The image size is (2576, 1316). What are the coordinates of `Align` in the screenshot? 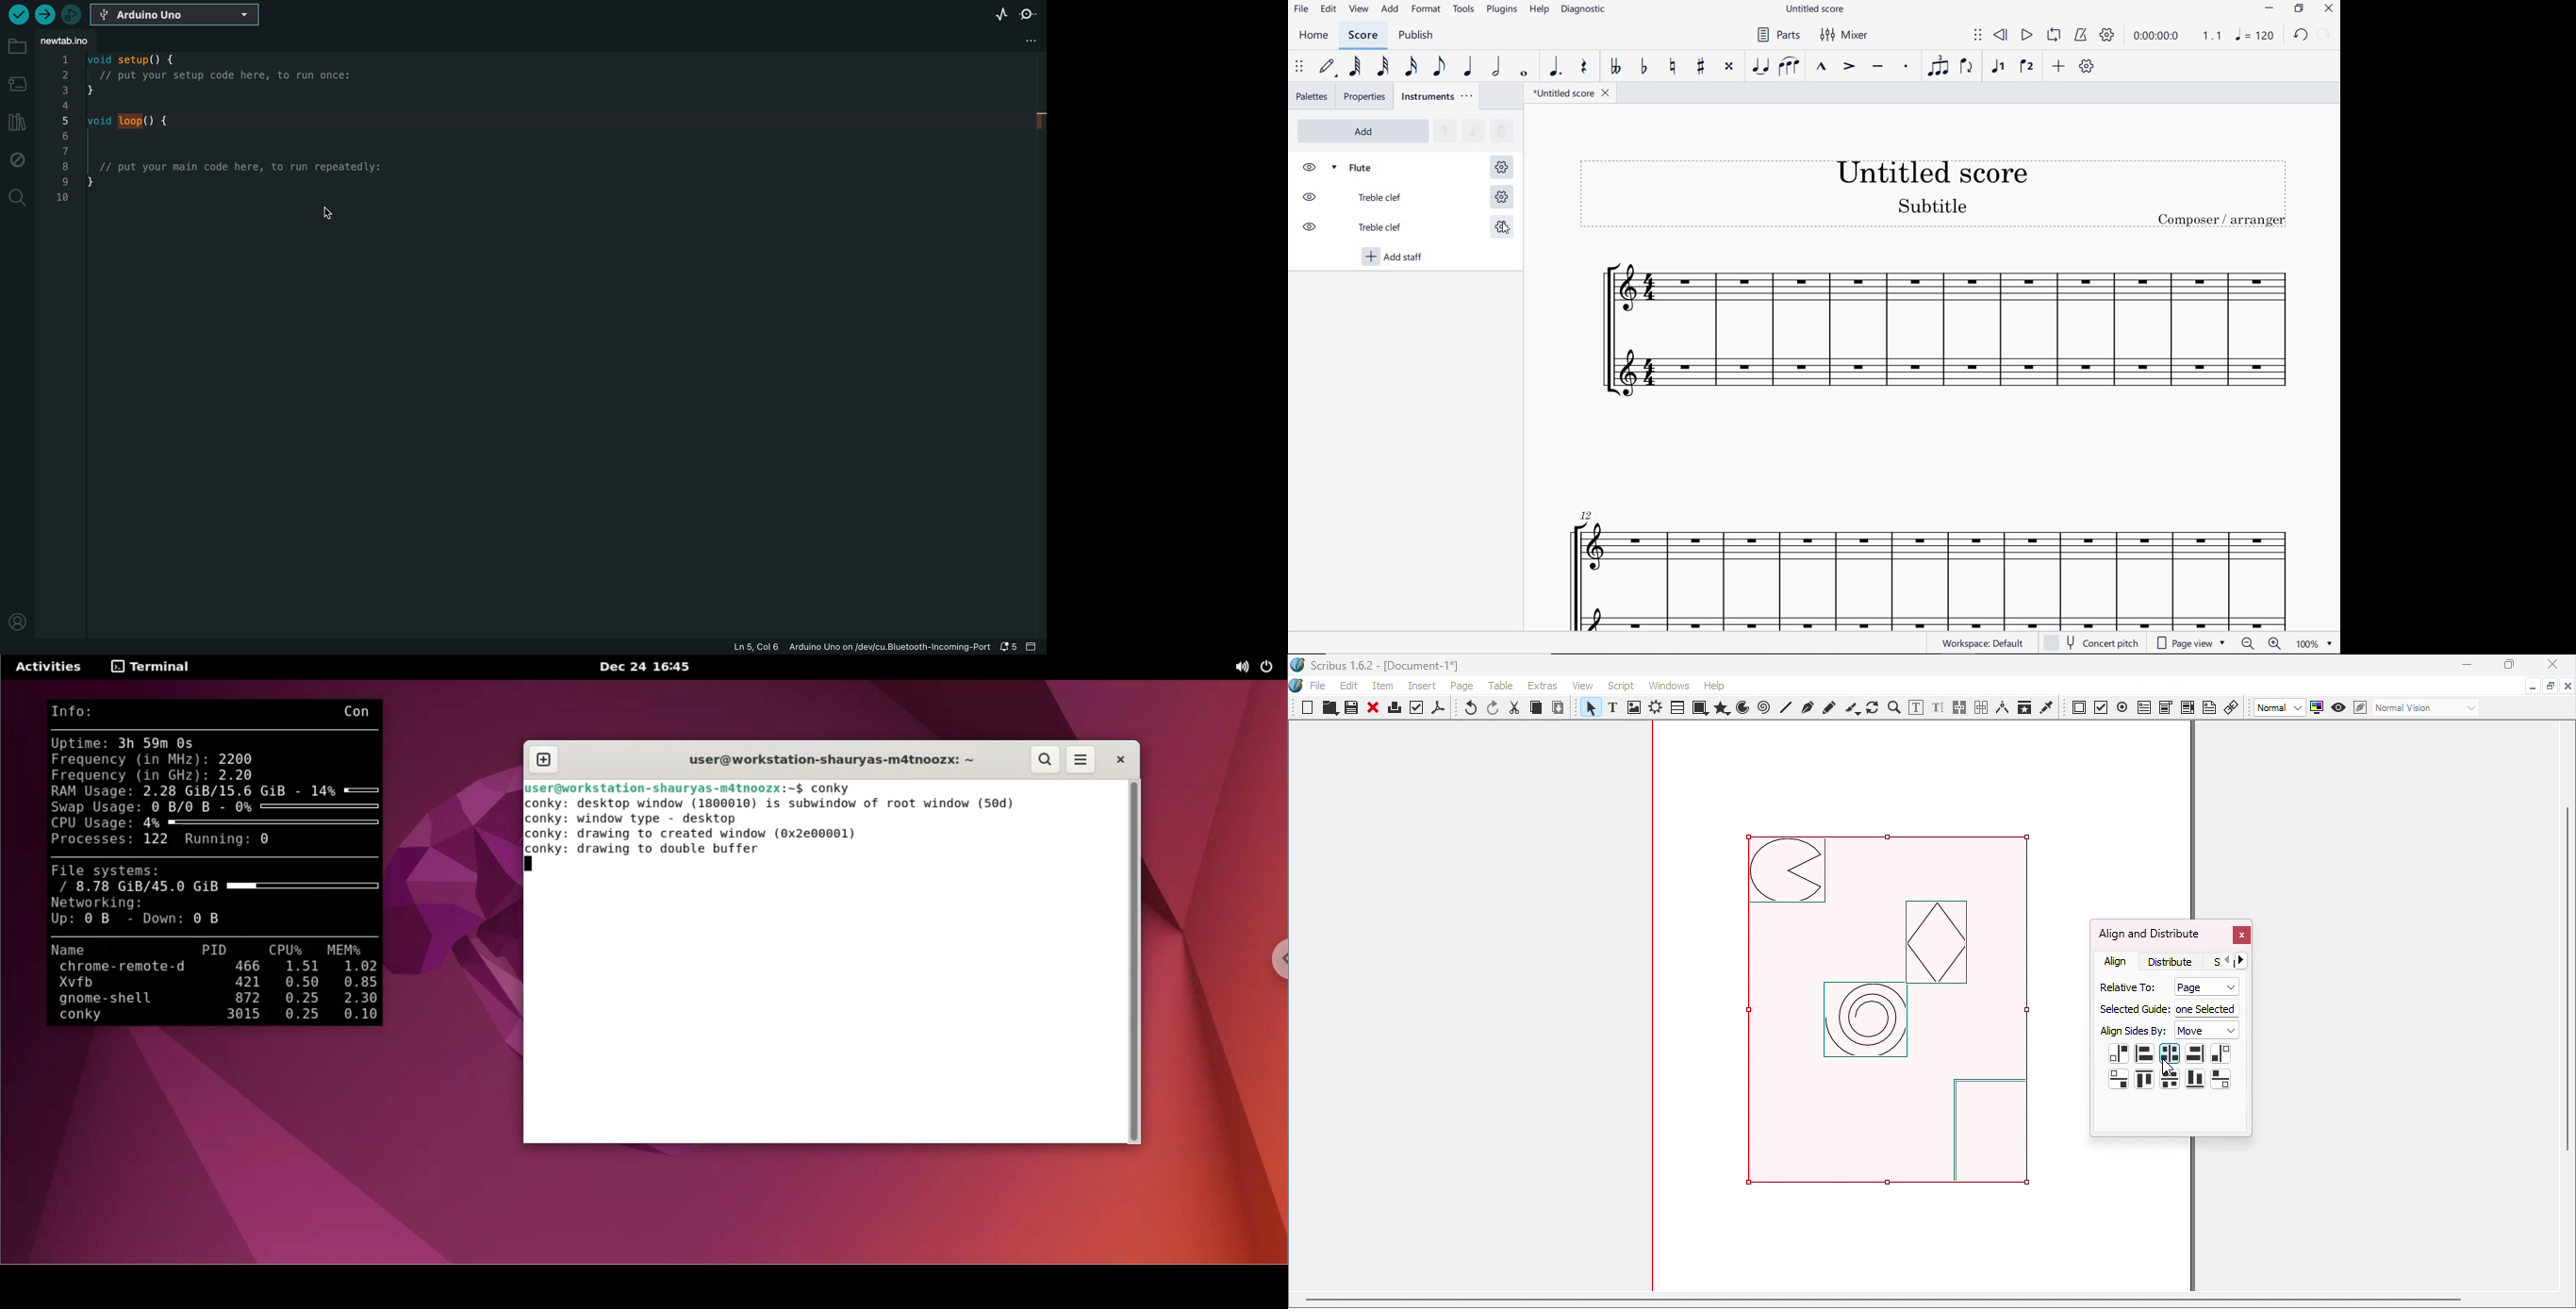 It's located at (2117, 961).